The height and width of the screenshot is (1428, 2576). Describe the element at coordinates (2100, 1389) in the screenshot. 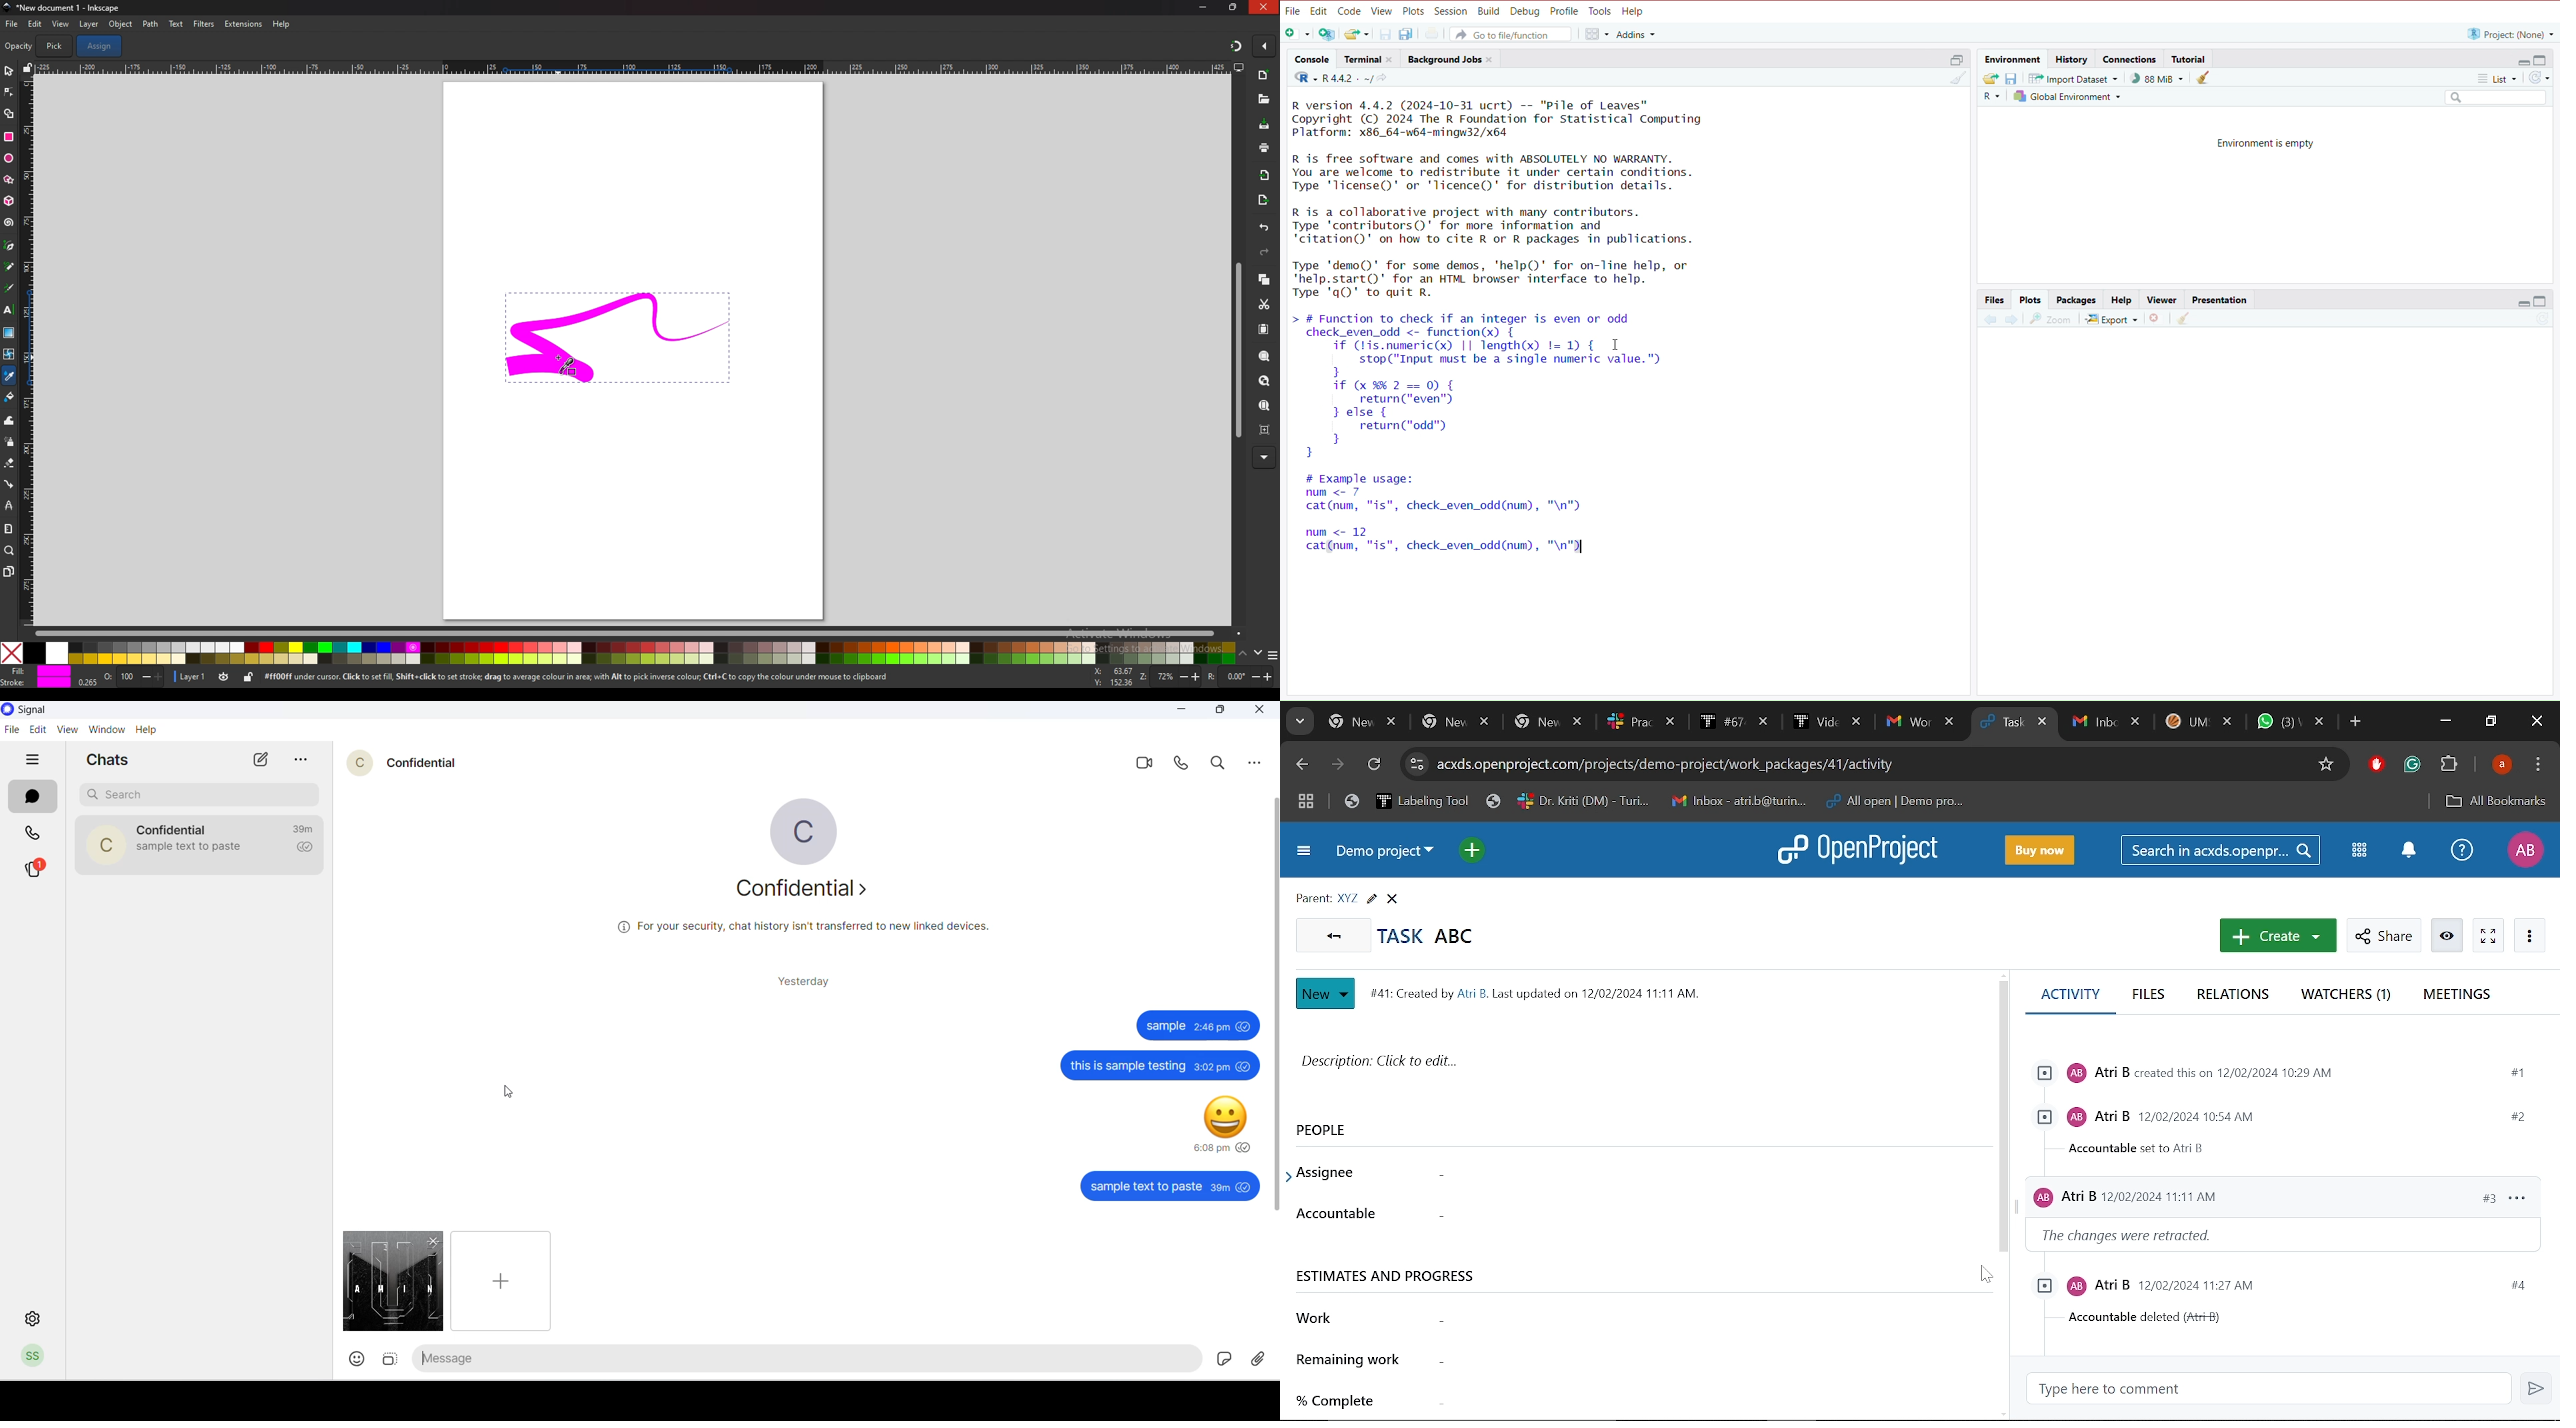

I see `Type here to comment` at that location.